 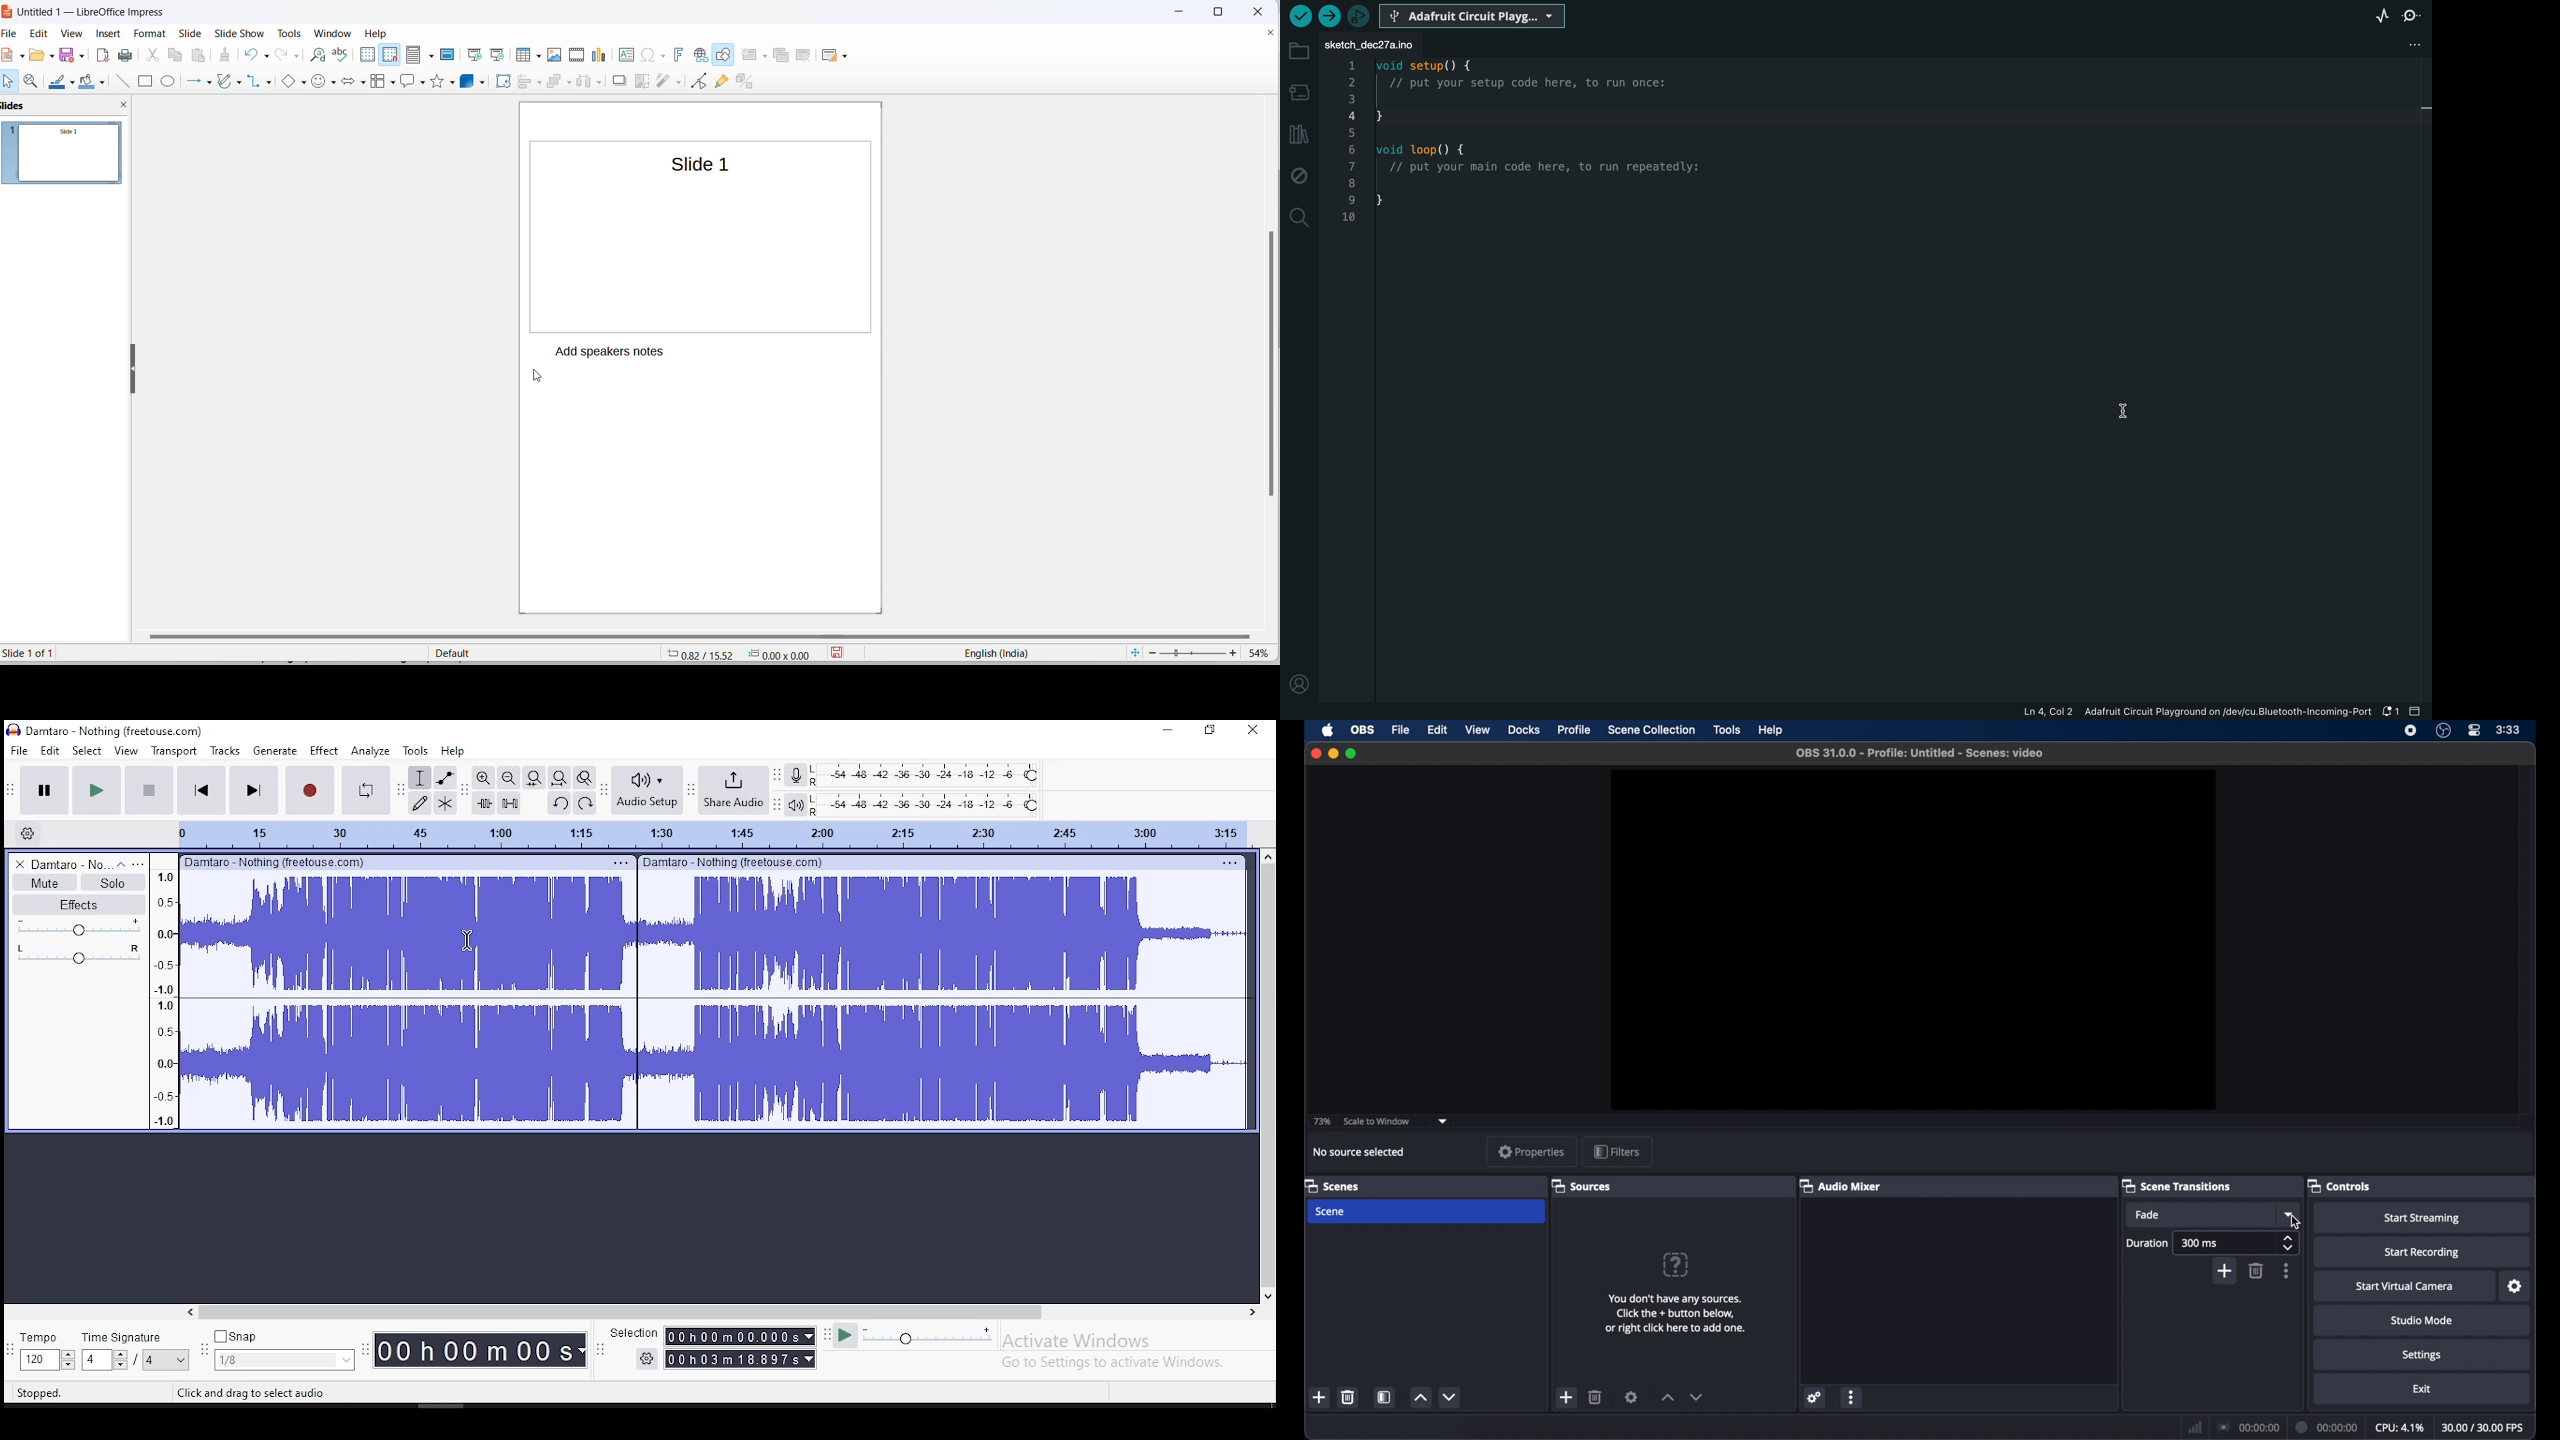 What do you see at coordinates (1333, 754) in the screenshot?
I see `minimize` at bounding box center [1333, 754].